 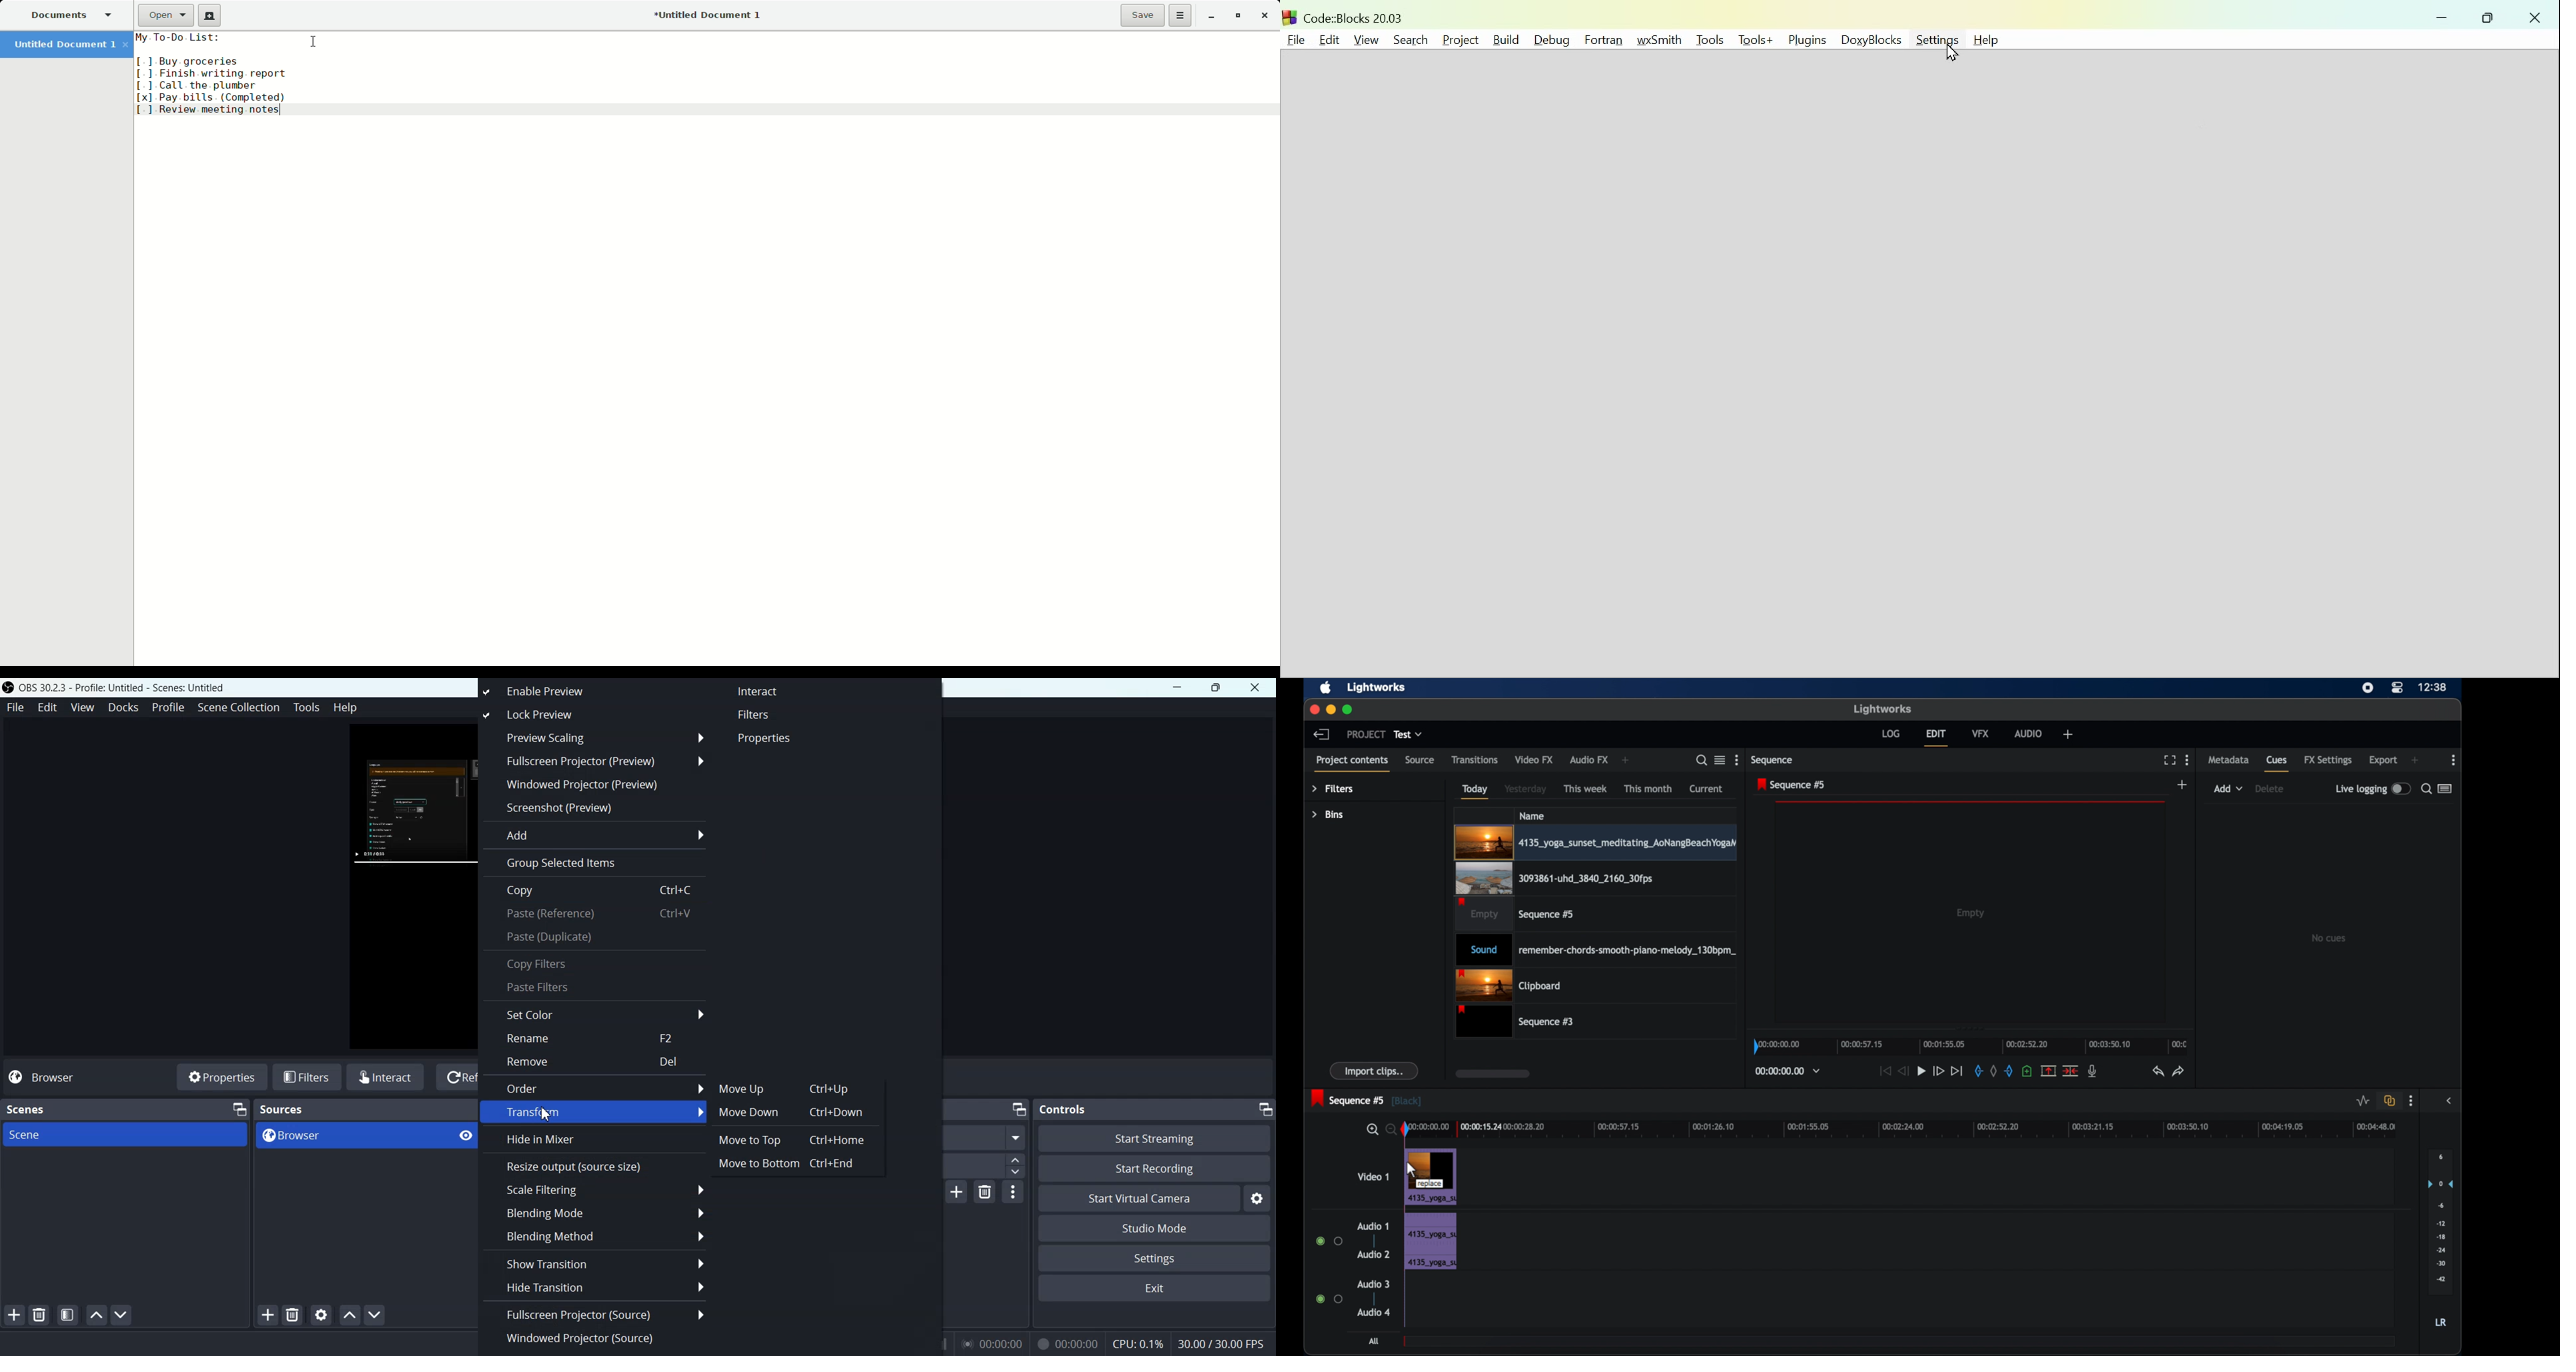 What do you see at coordinates (594, 1337) in the screenshot?
I see `Windowed Projector (source)` at bounding box center [594, 1337].